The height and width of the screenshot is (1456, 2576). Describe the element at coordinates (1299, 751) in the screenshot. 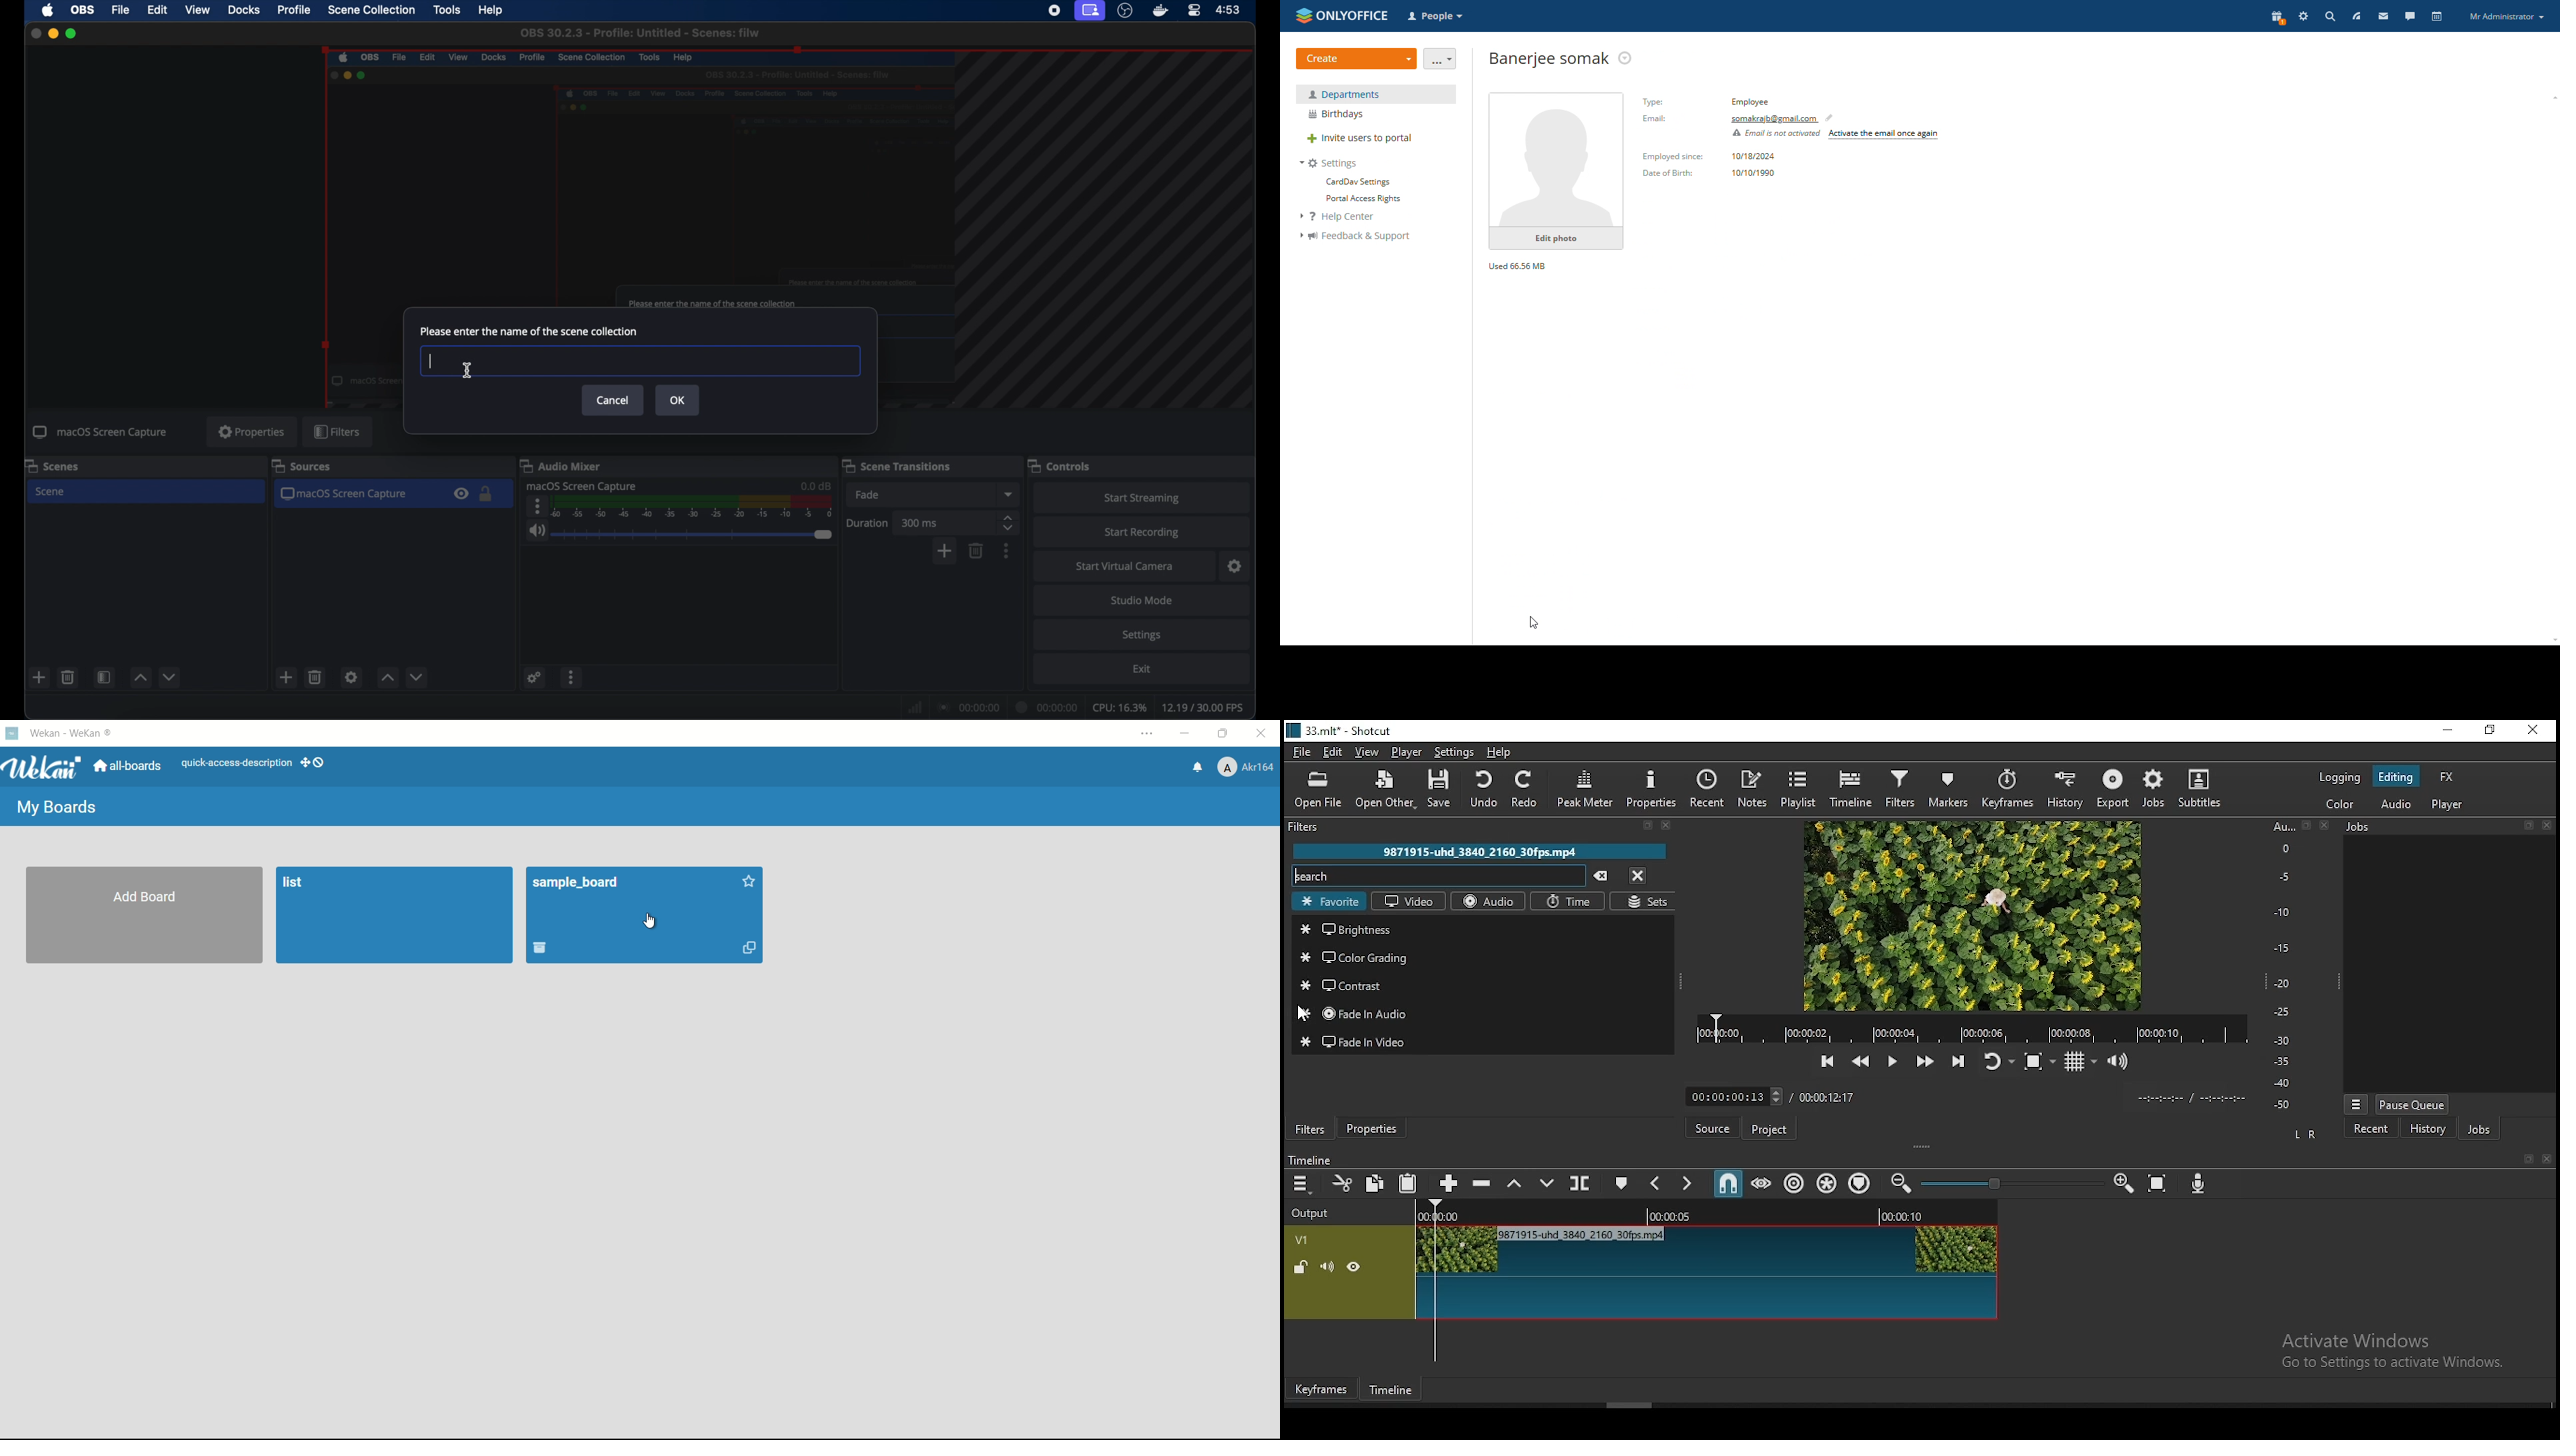

I see `file` at that location.